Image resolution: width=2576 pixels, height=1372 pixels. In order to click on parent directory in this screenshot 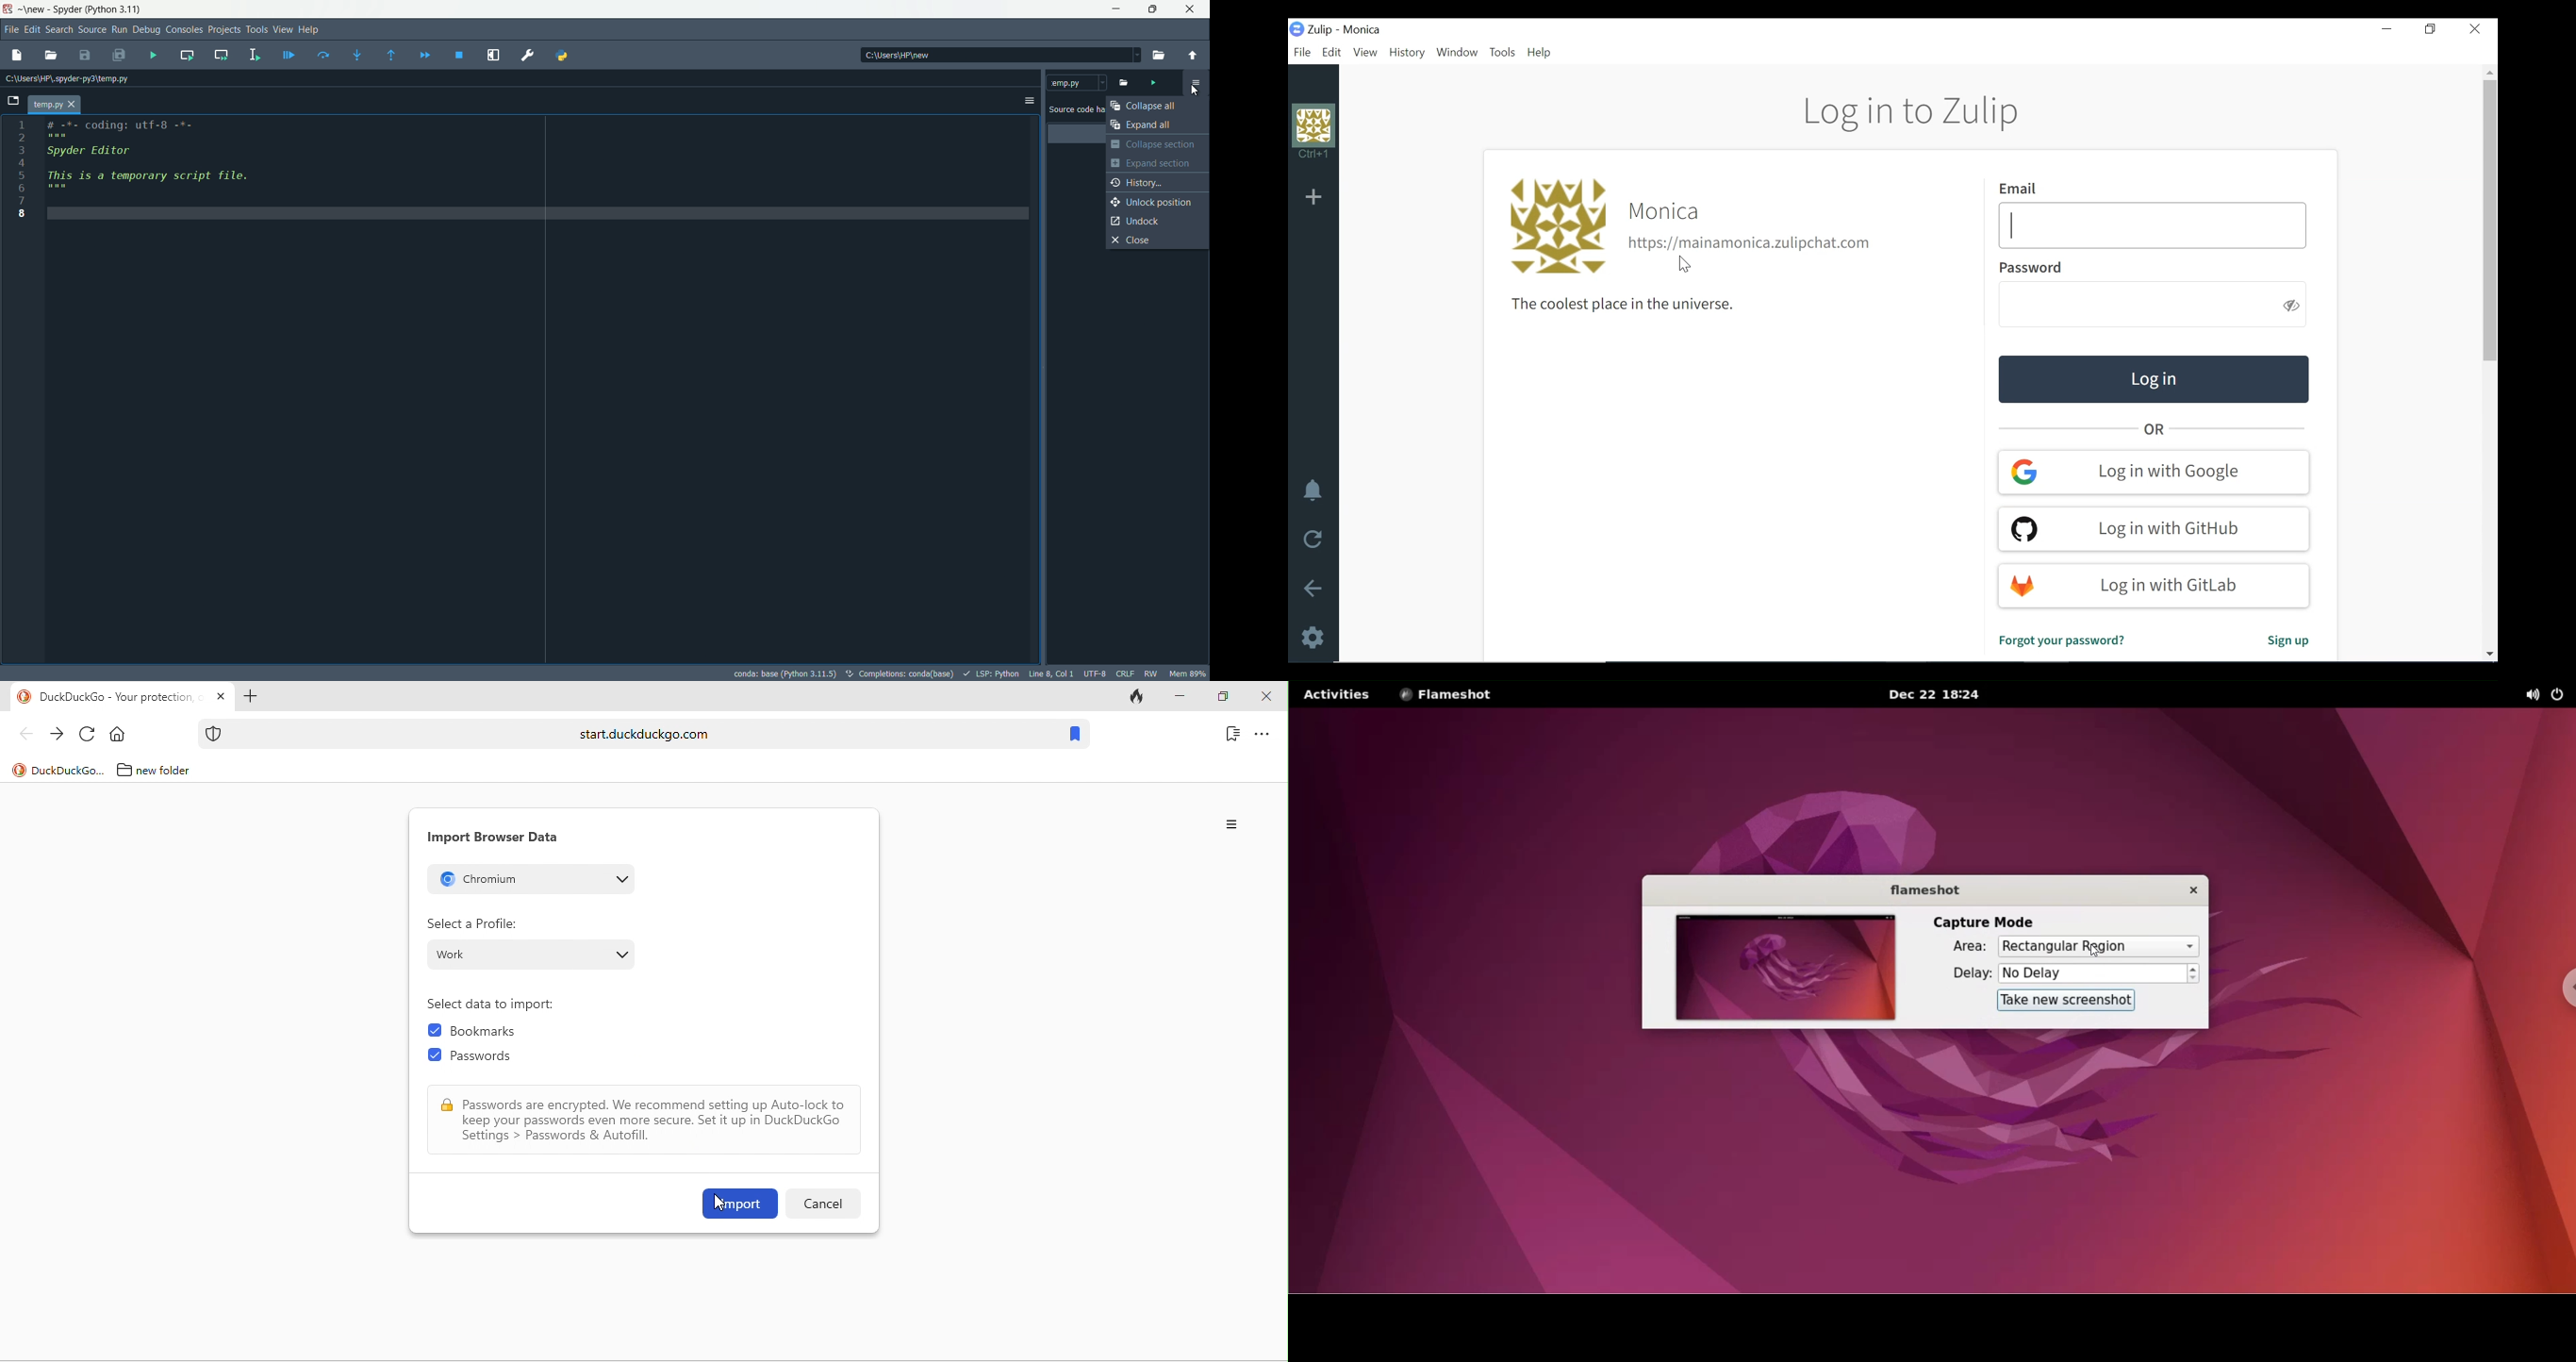, I will do `click(1196, 53)`.